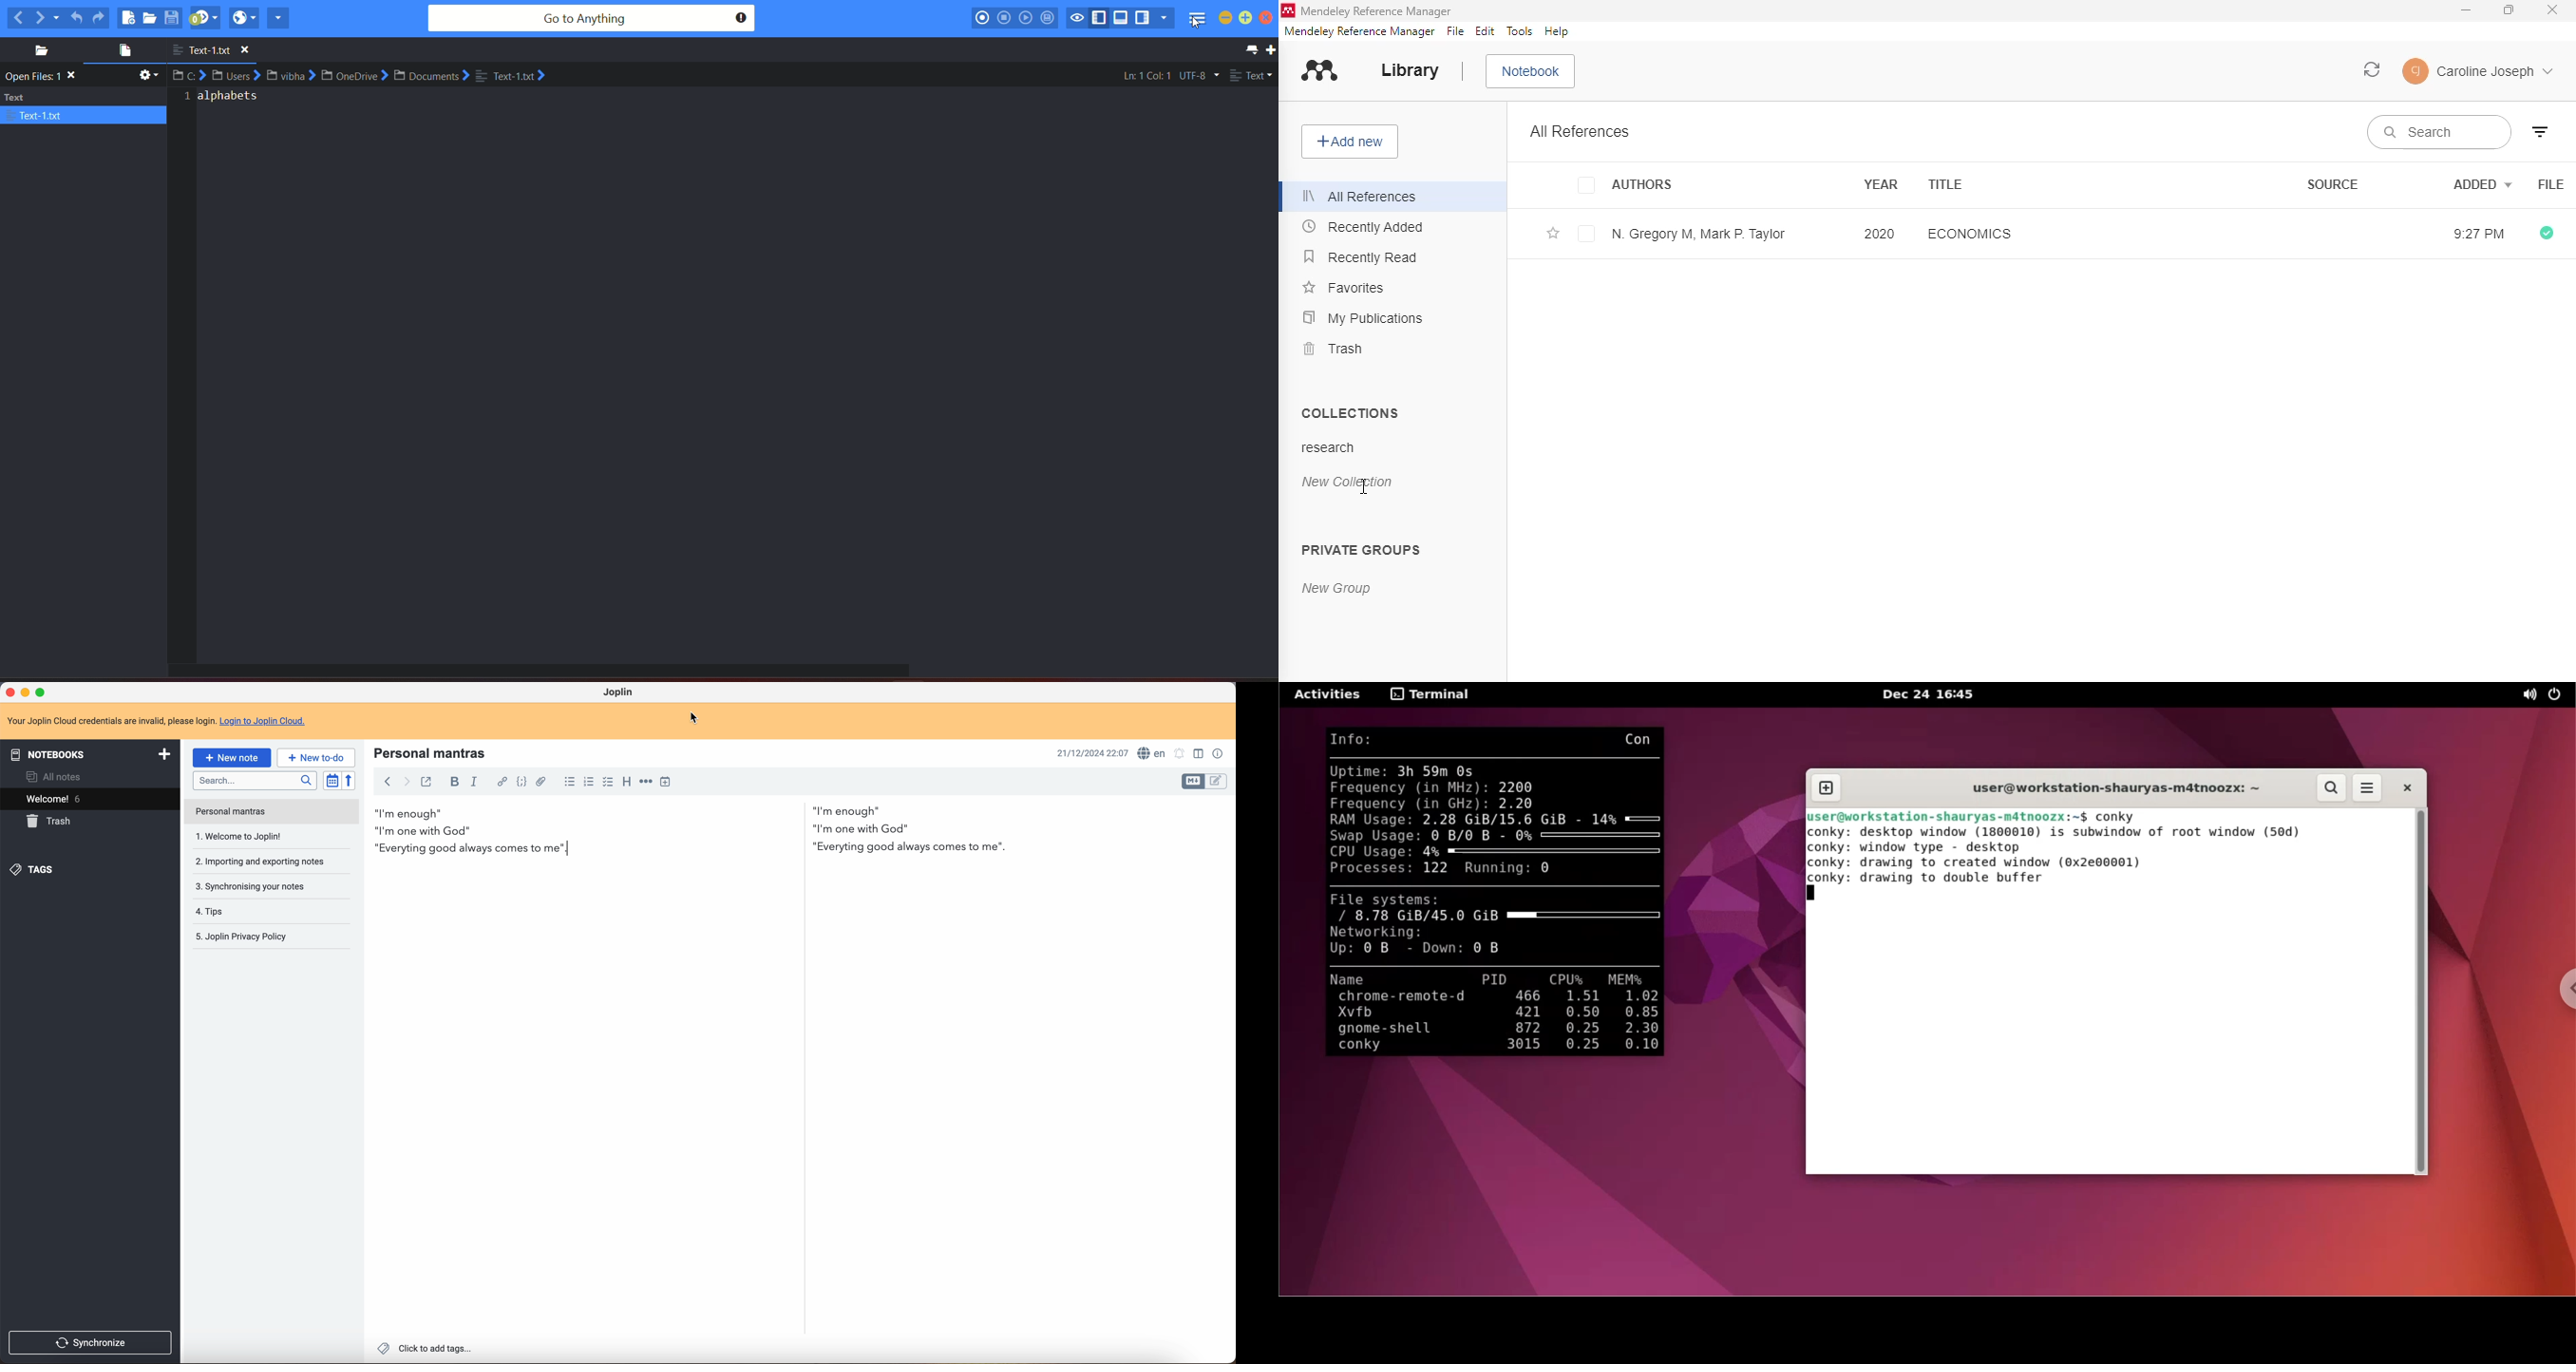  I want to click on Joplin, so click(619, 692).